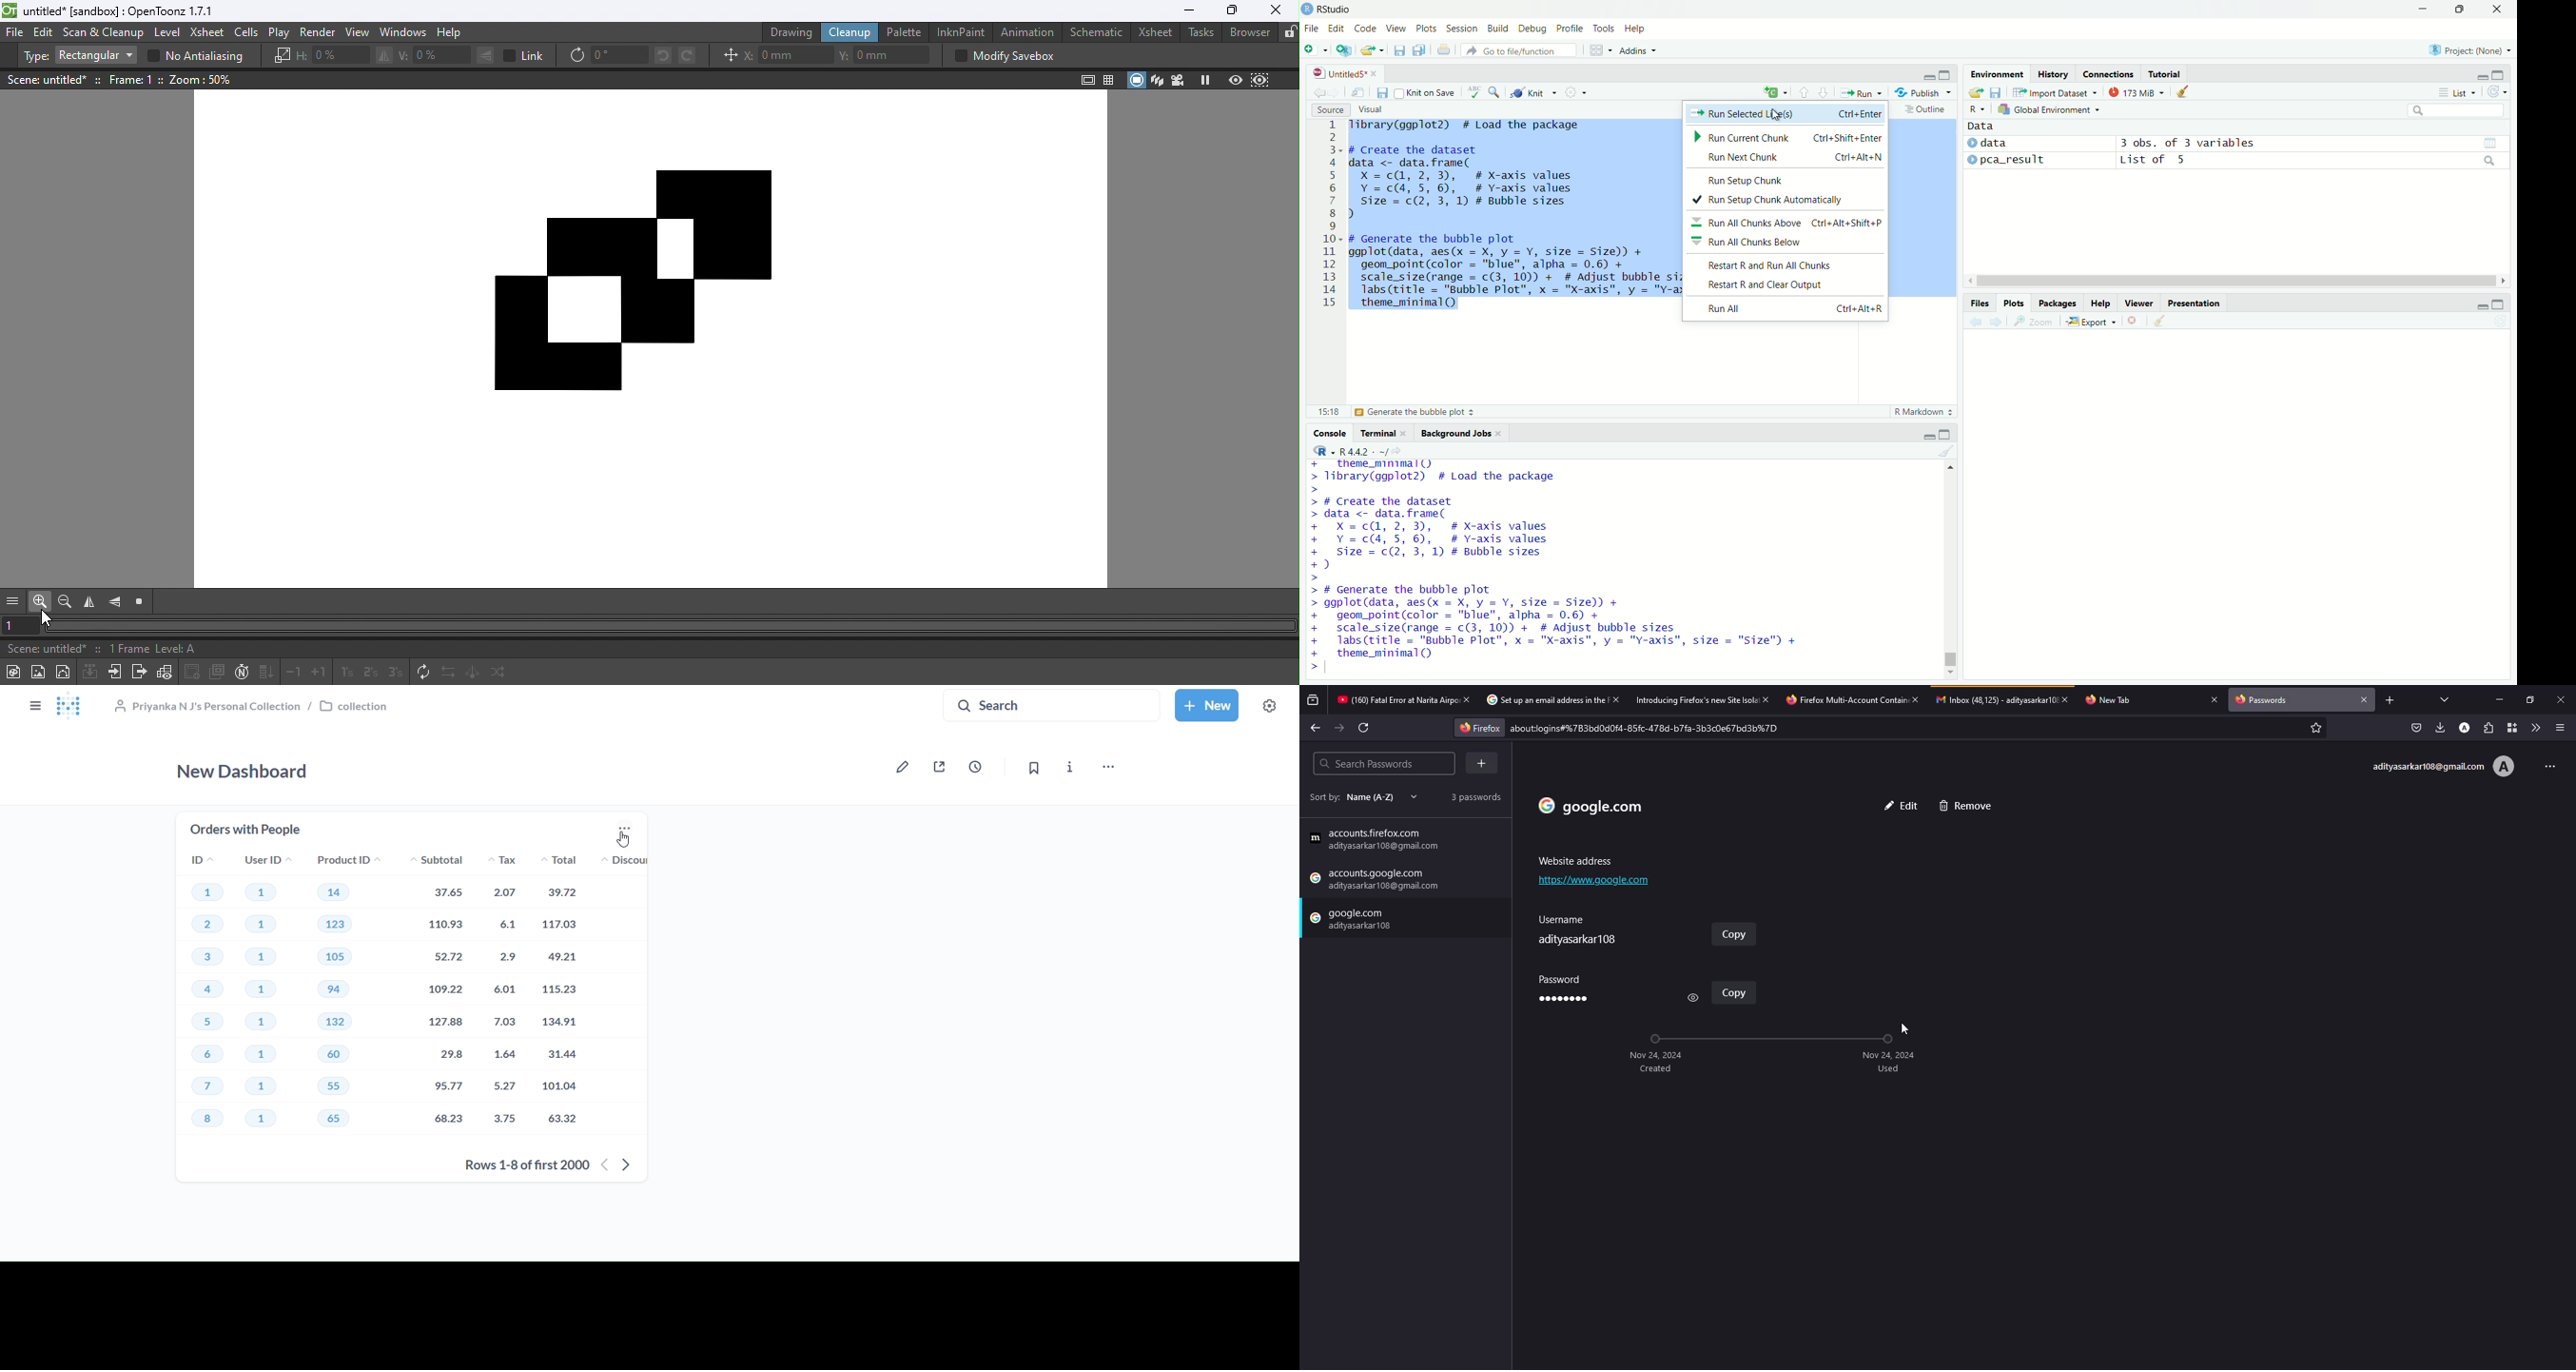  Describe the element at coordinates (320, 674) in the screenshot. I see `Increase step` at that location.